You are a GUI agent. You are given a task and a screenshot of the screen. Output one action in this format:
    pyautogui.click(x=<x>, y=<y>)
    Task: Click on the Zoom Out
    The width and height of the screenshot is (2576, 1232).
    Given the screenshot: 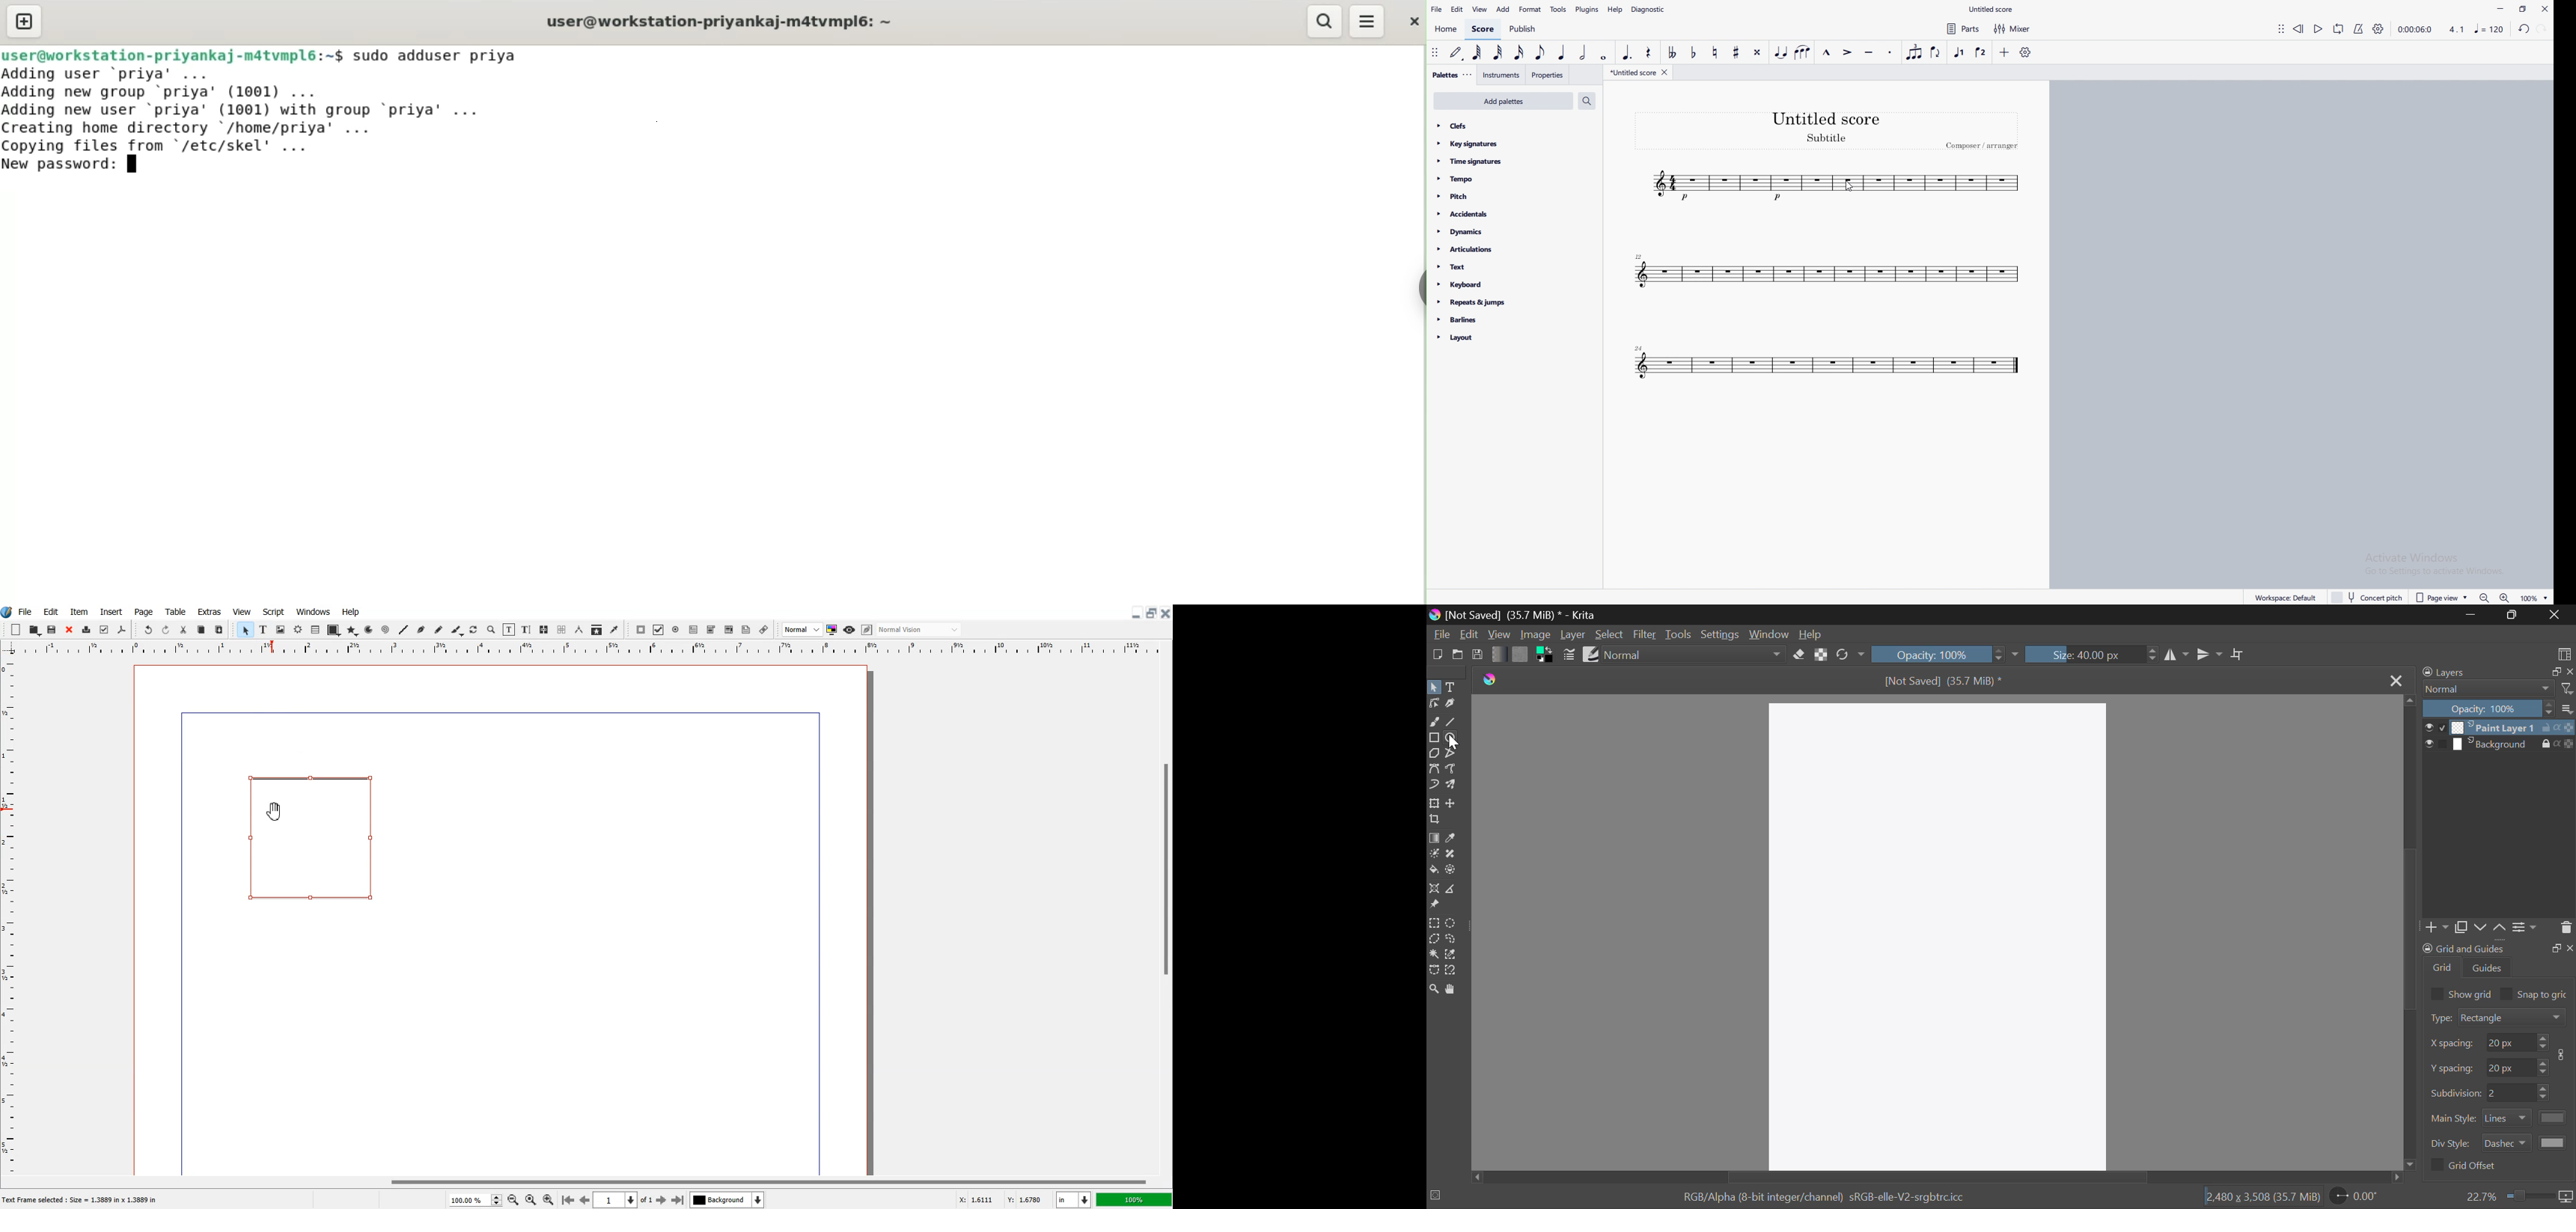 What is the action you would take?
    pyautogui.click(x=514, y=1200)
    